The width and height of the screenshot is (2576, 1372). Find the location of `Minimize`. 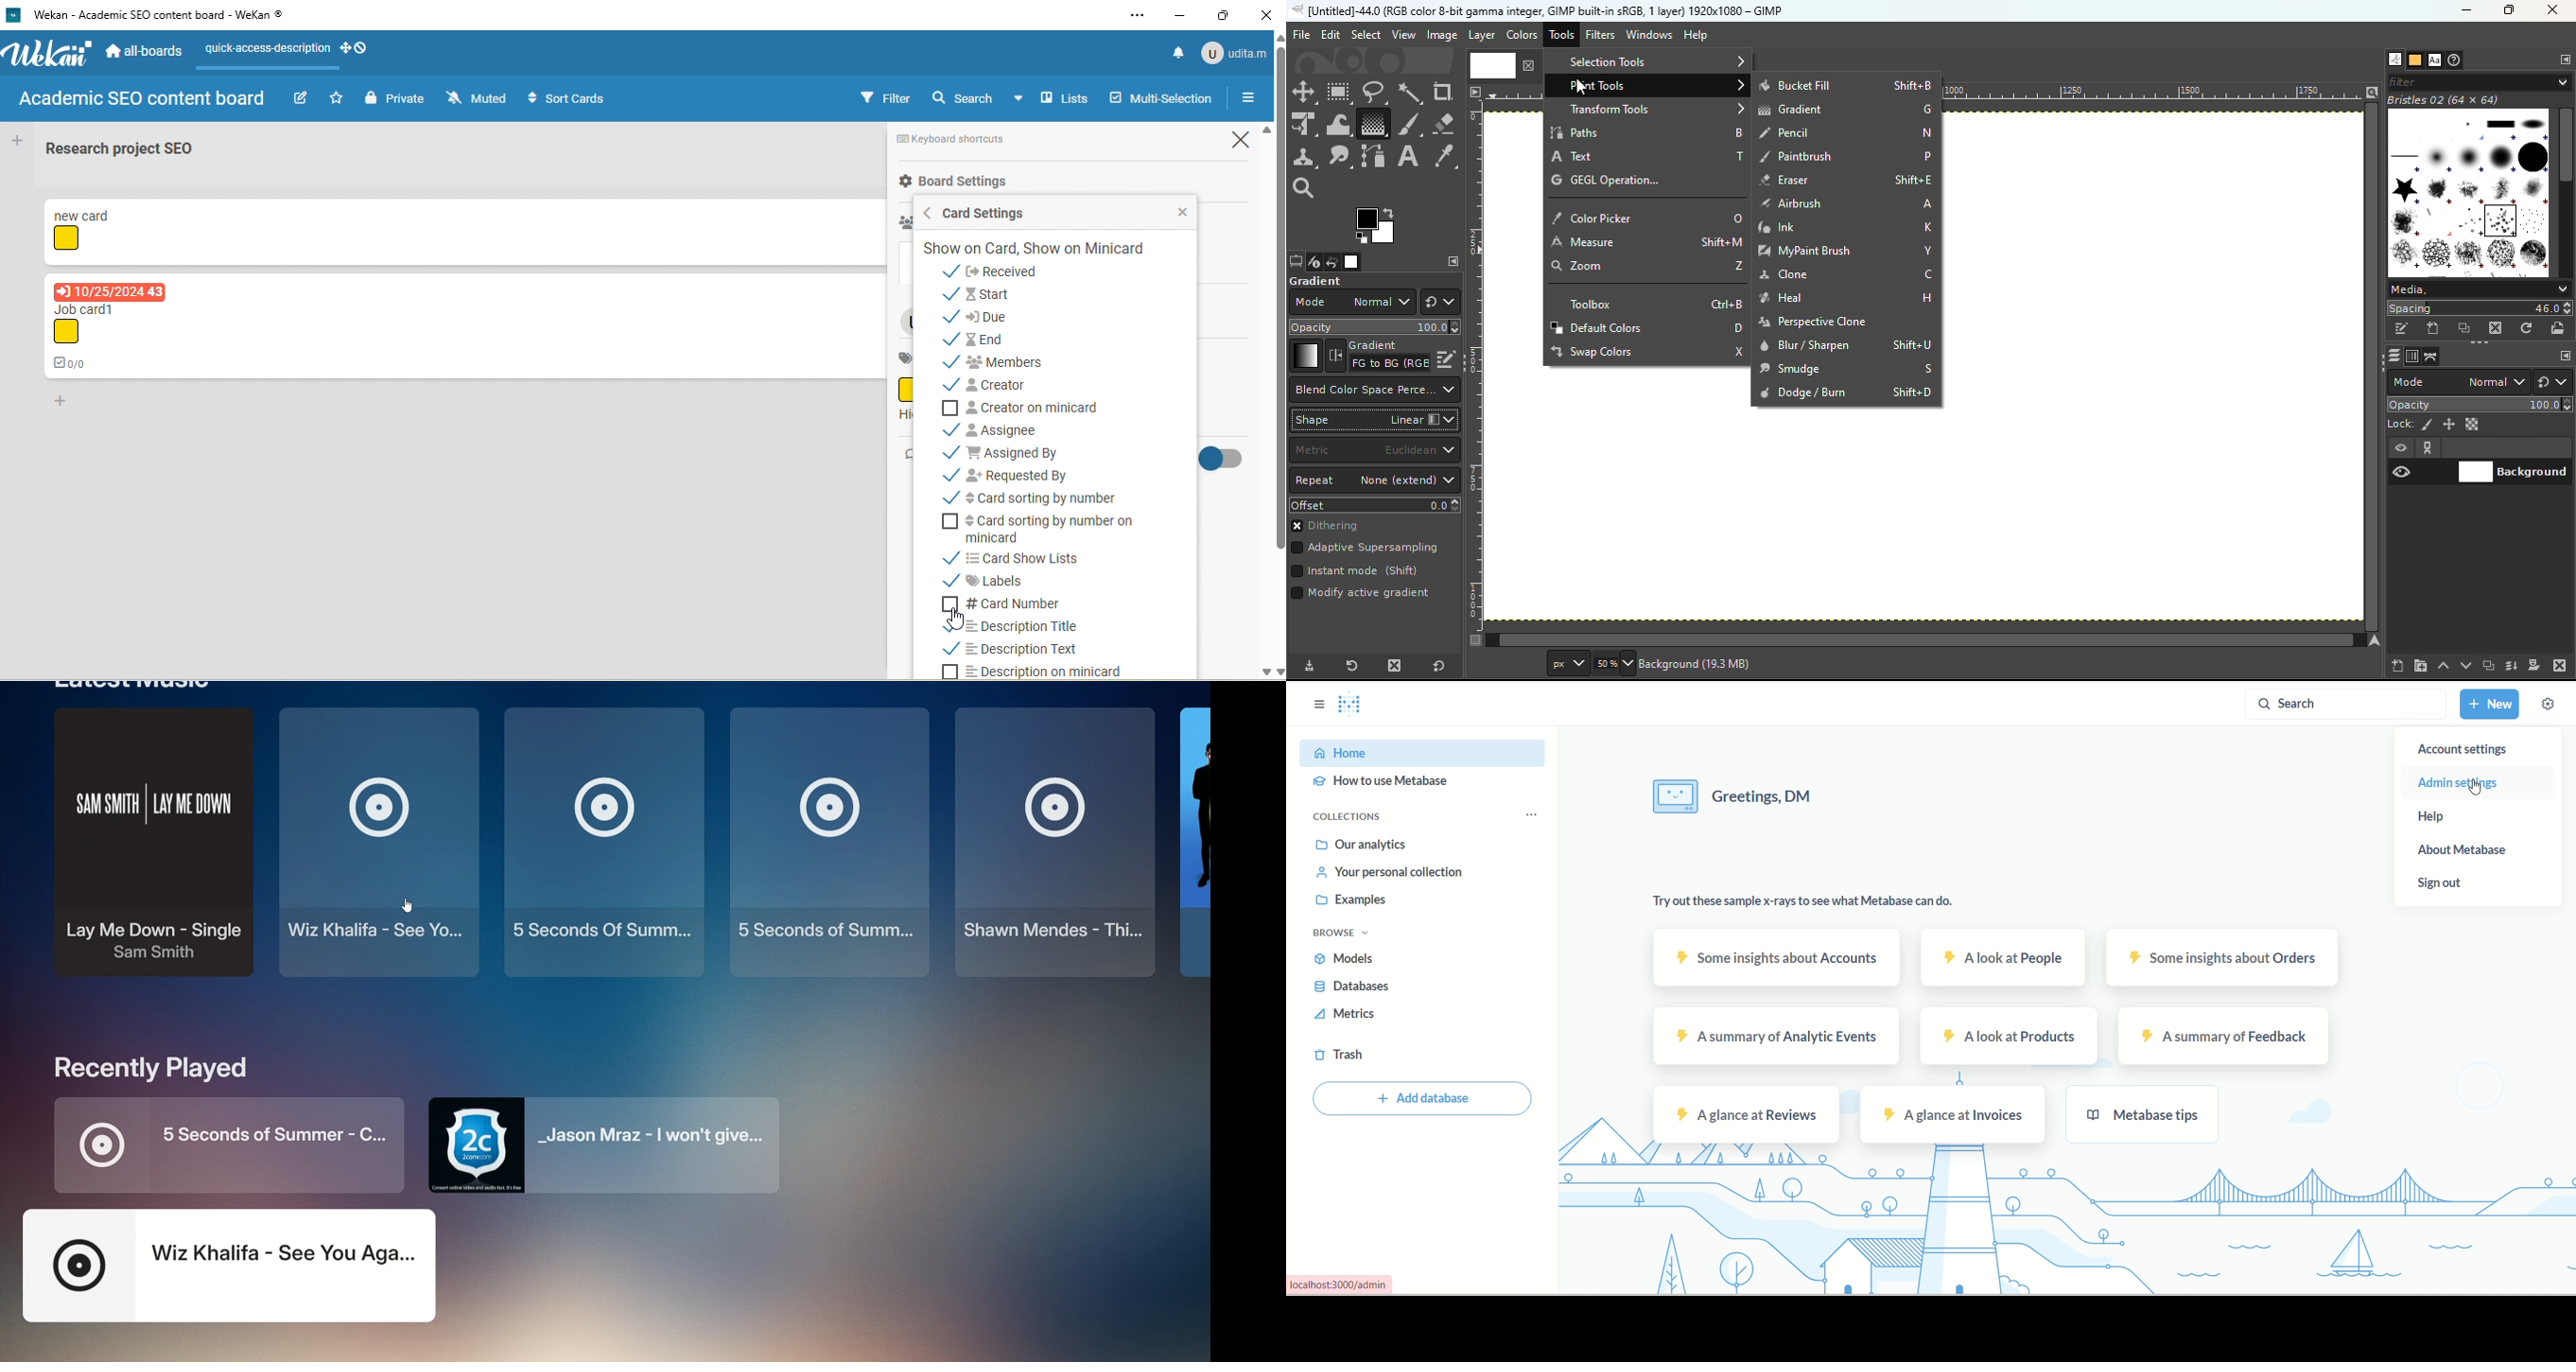

Minimize is located at coordinates (2464, 10).